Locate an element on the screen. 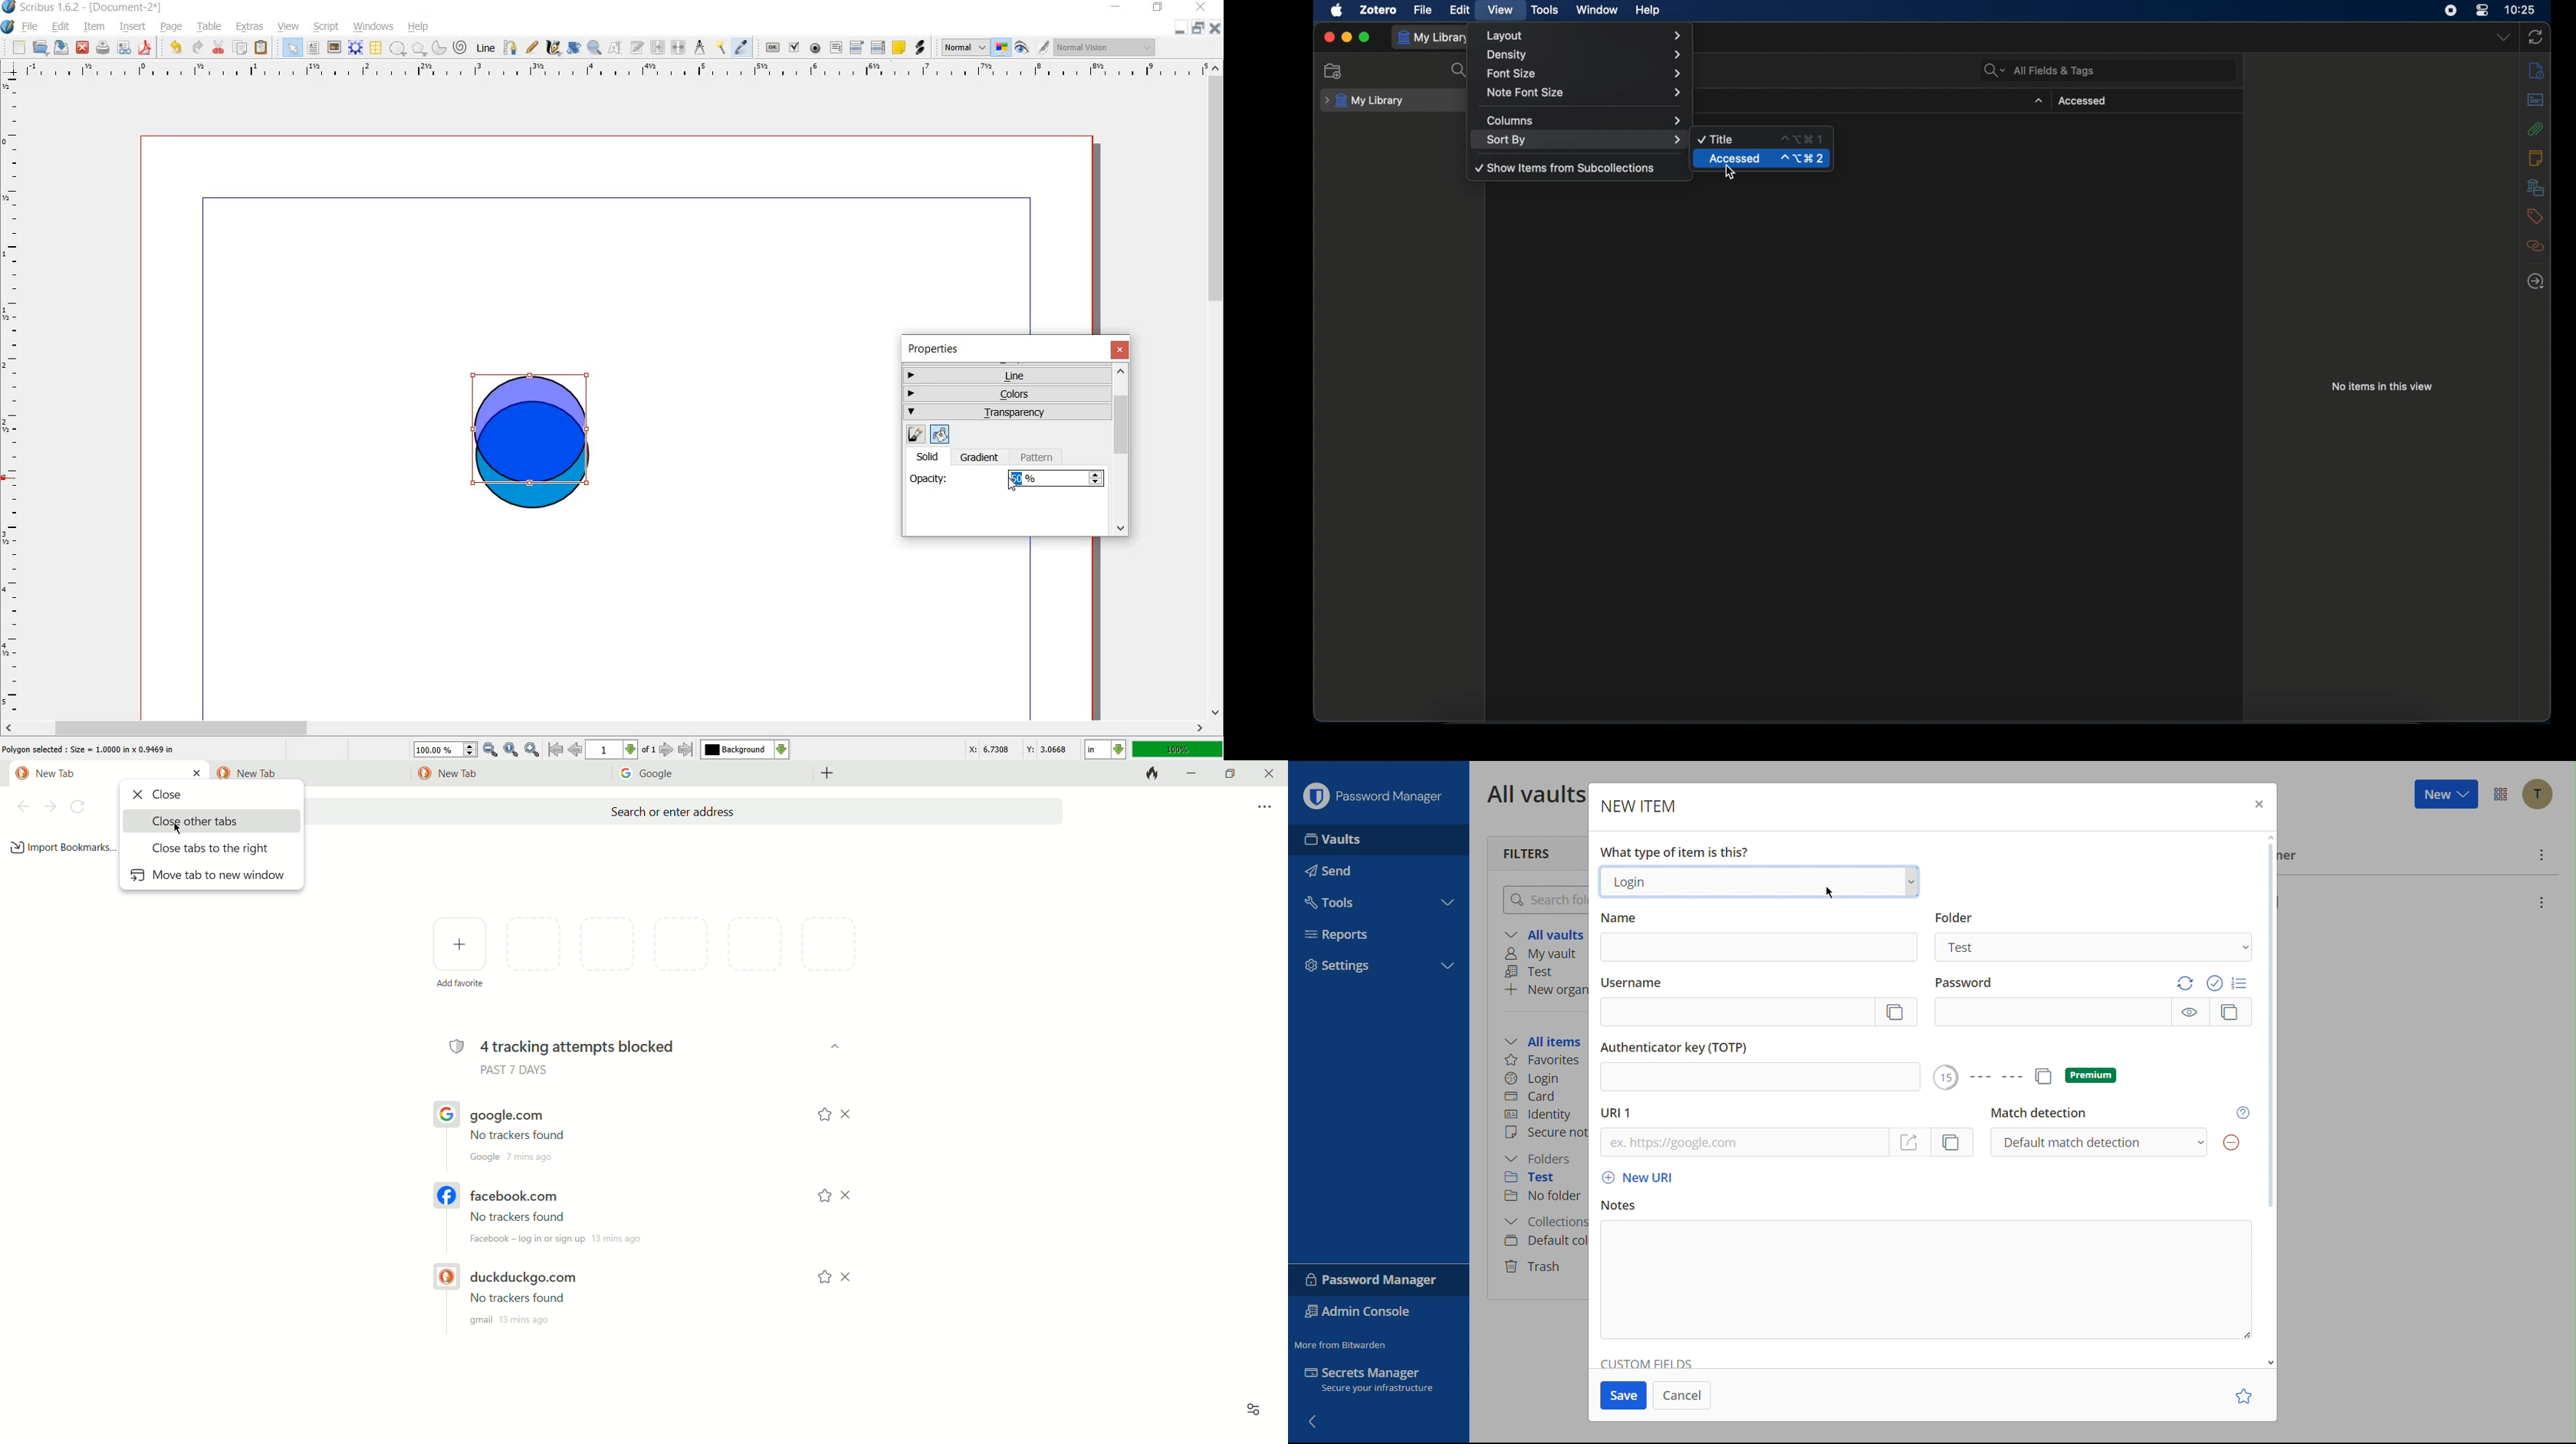 Image resolution: width=2576 pixels, height=1456 pixels. Notes is located at coordinates (1618, 1206).